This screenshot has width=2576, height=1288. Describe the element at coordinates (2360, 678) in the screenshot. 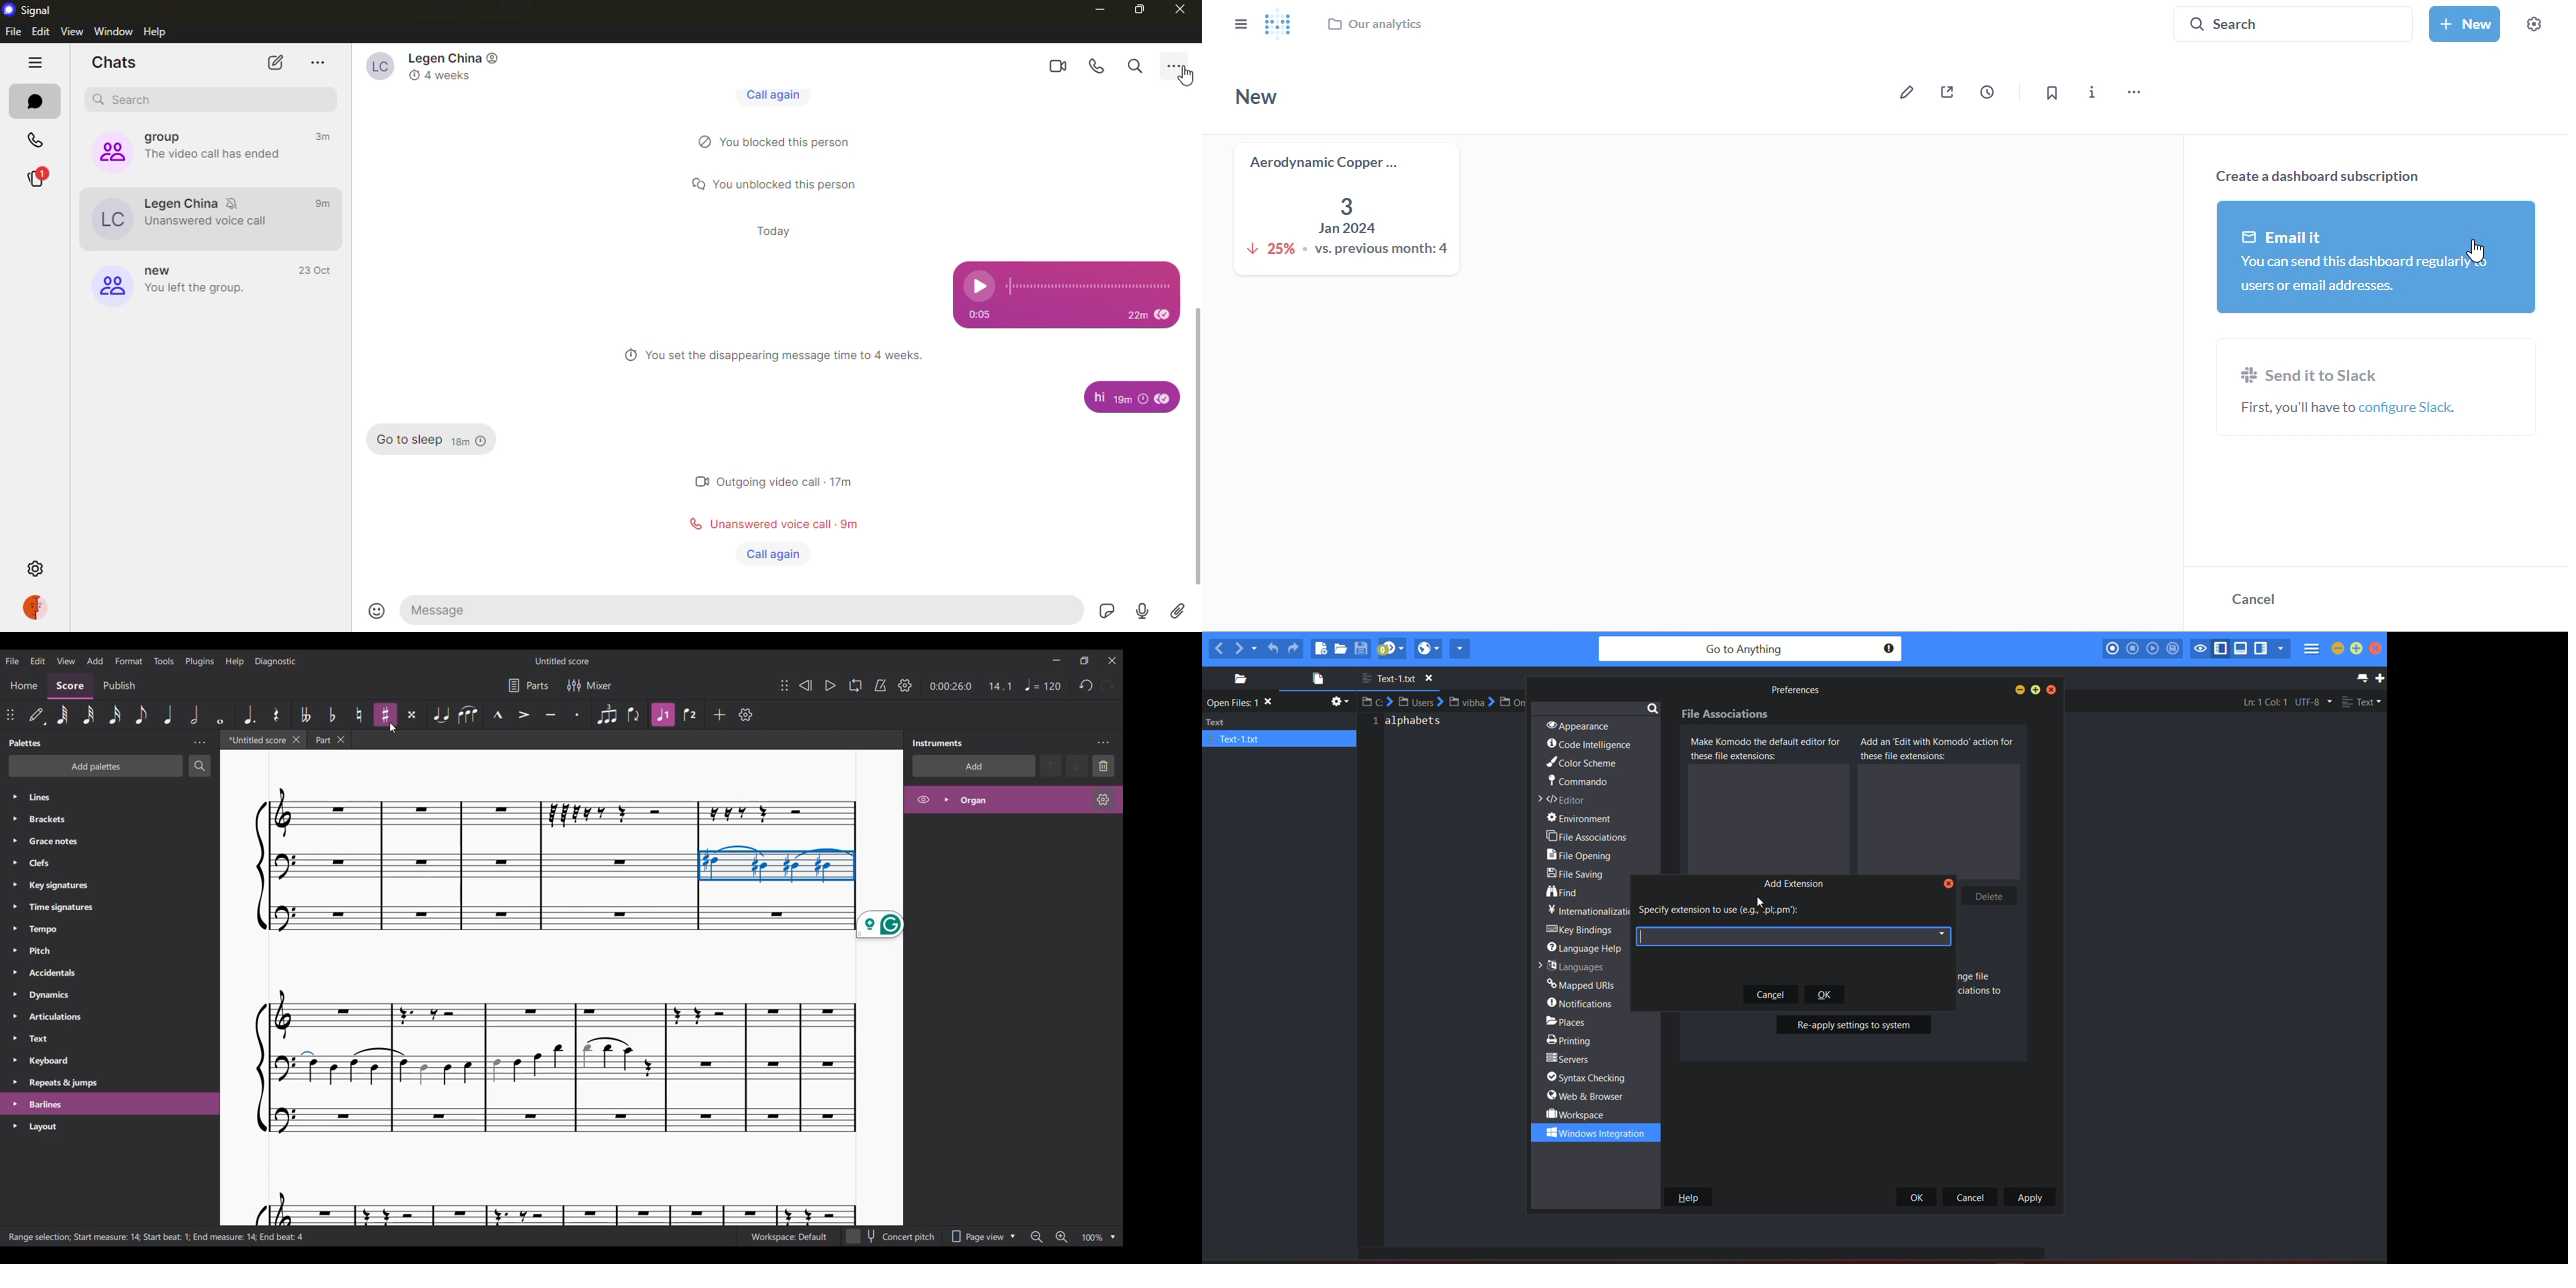

I see `list all tab` at that location.